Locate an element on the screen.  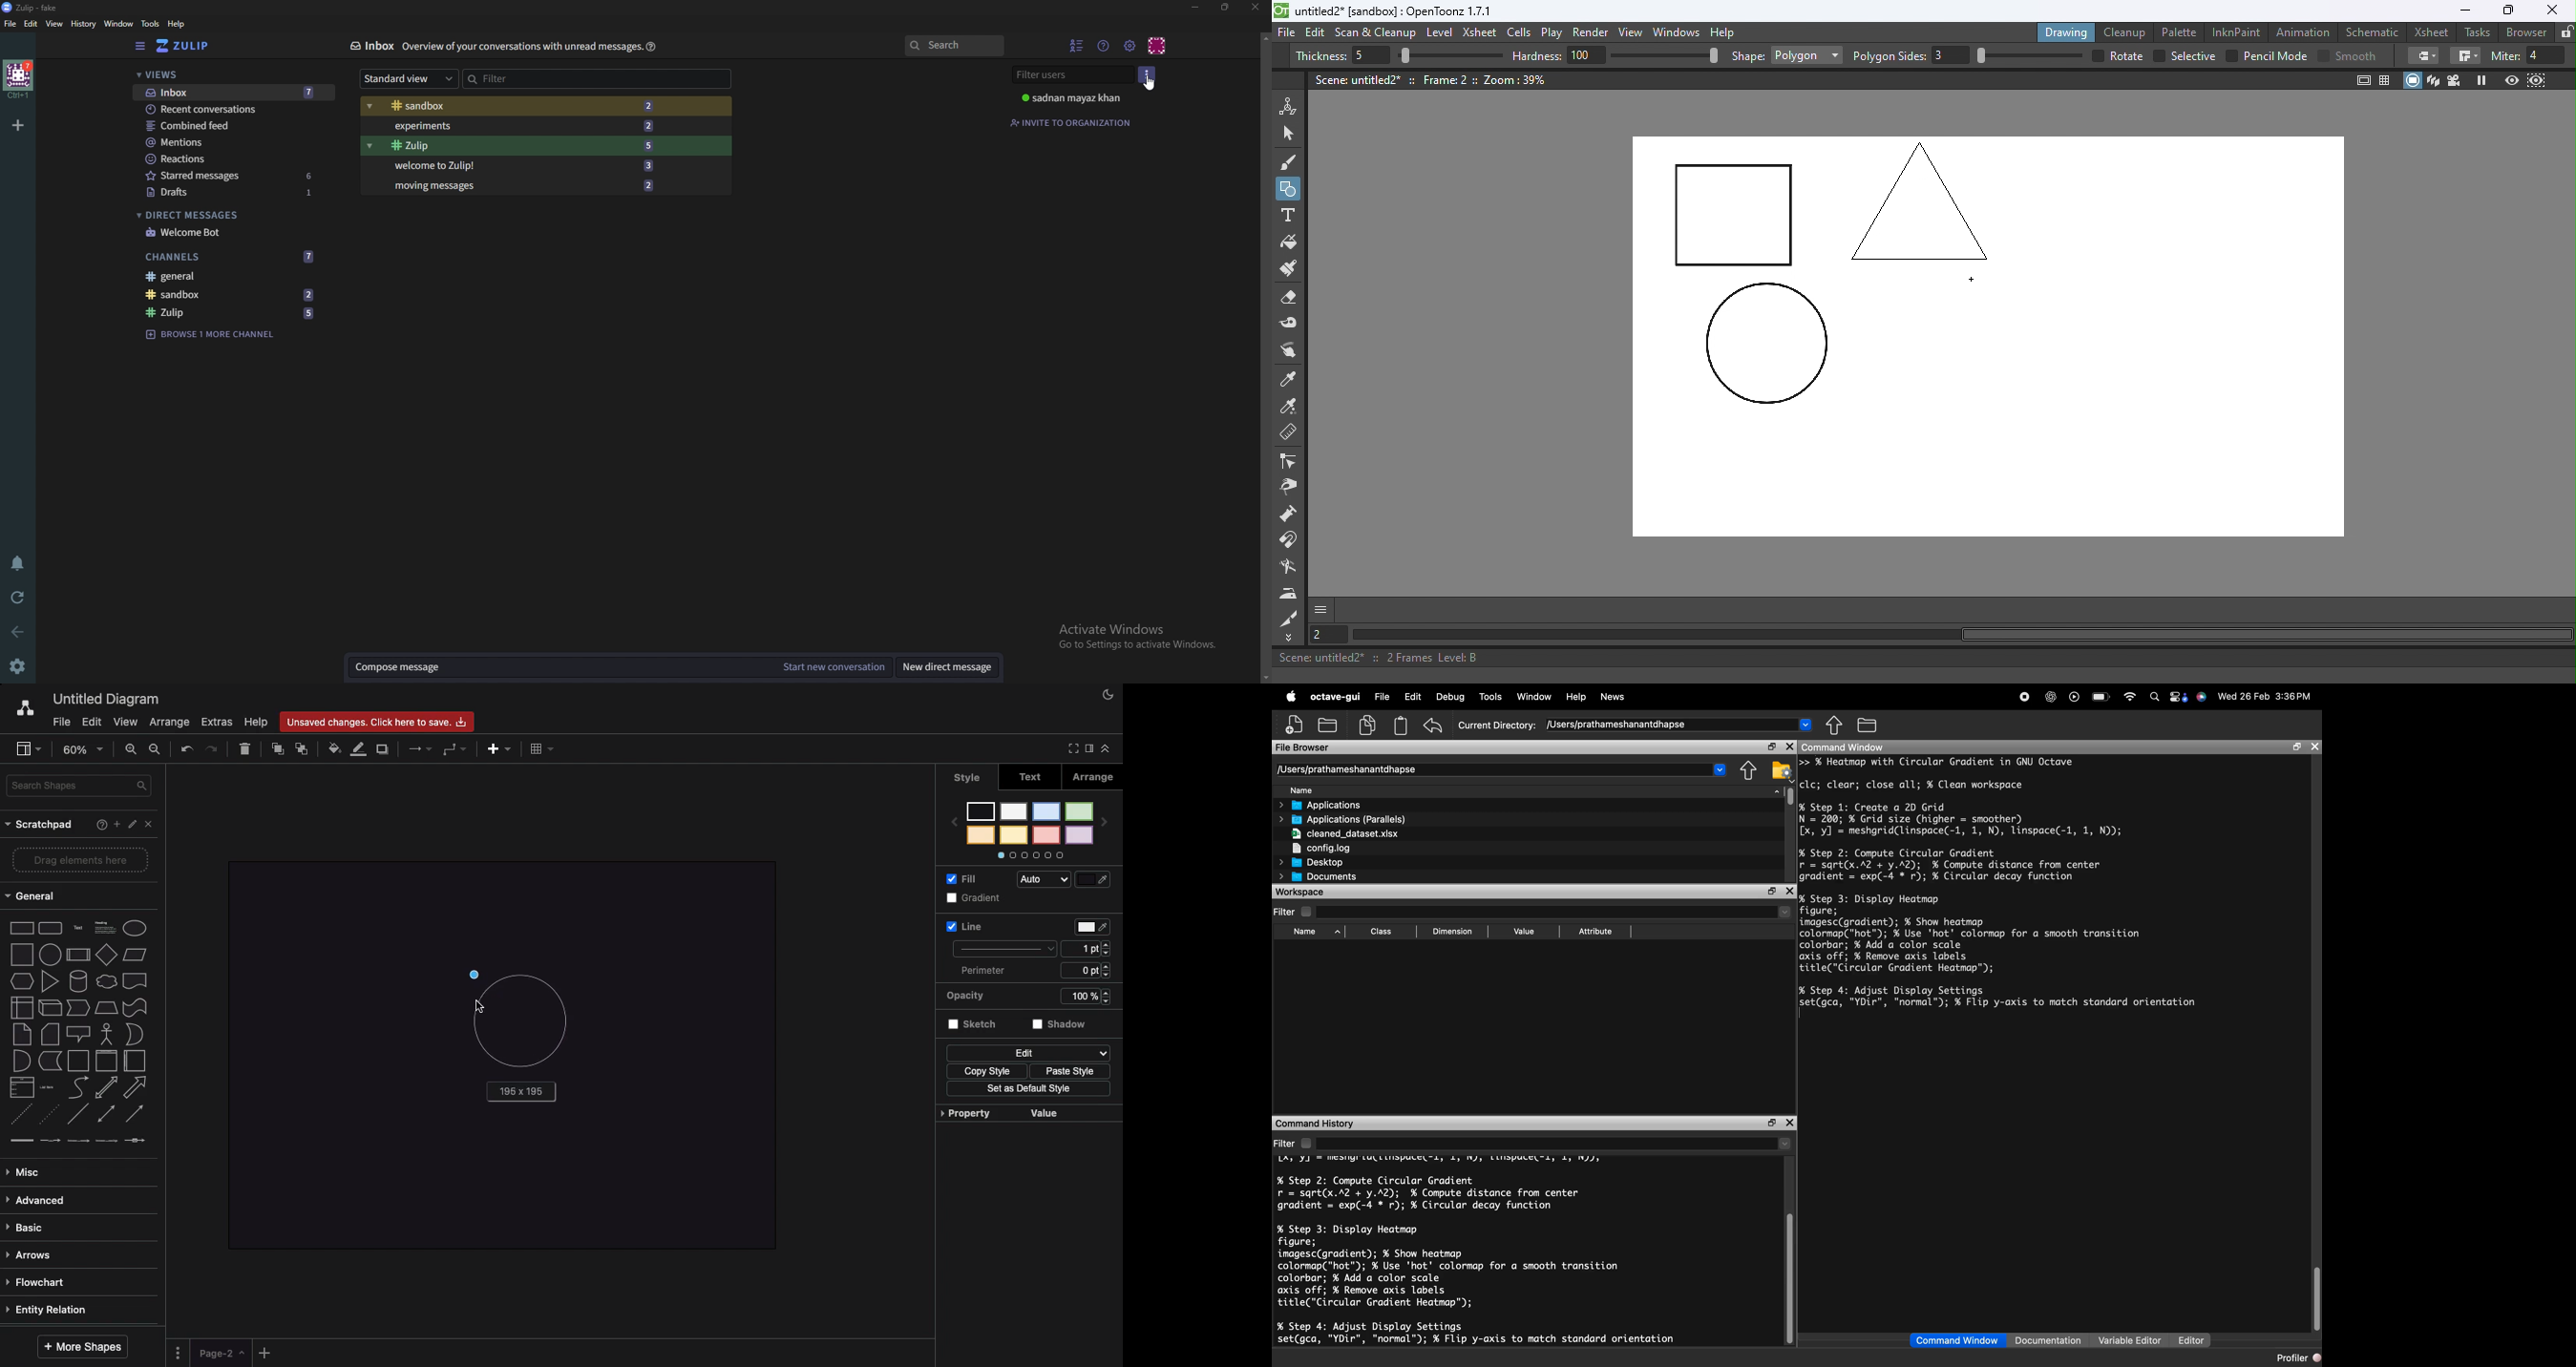
Help menu is located at coordinates (1103, 45).